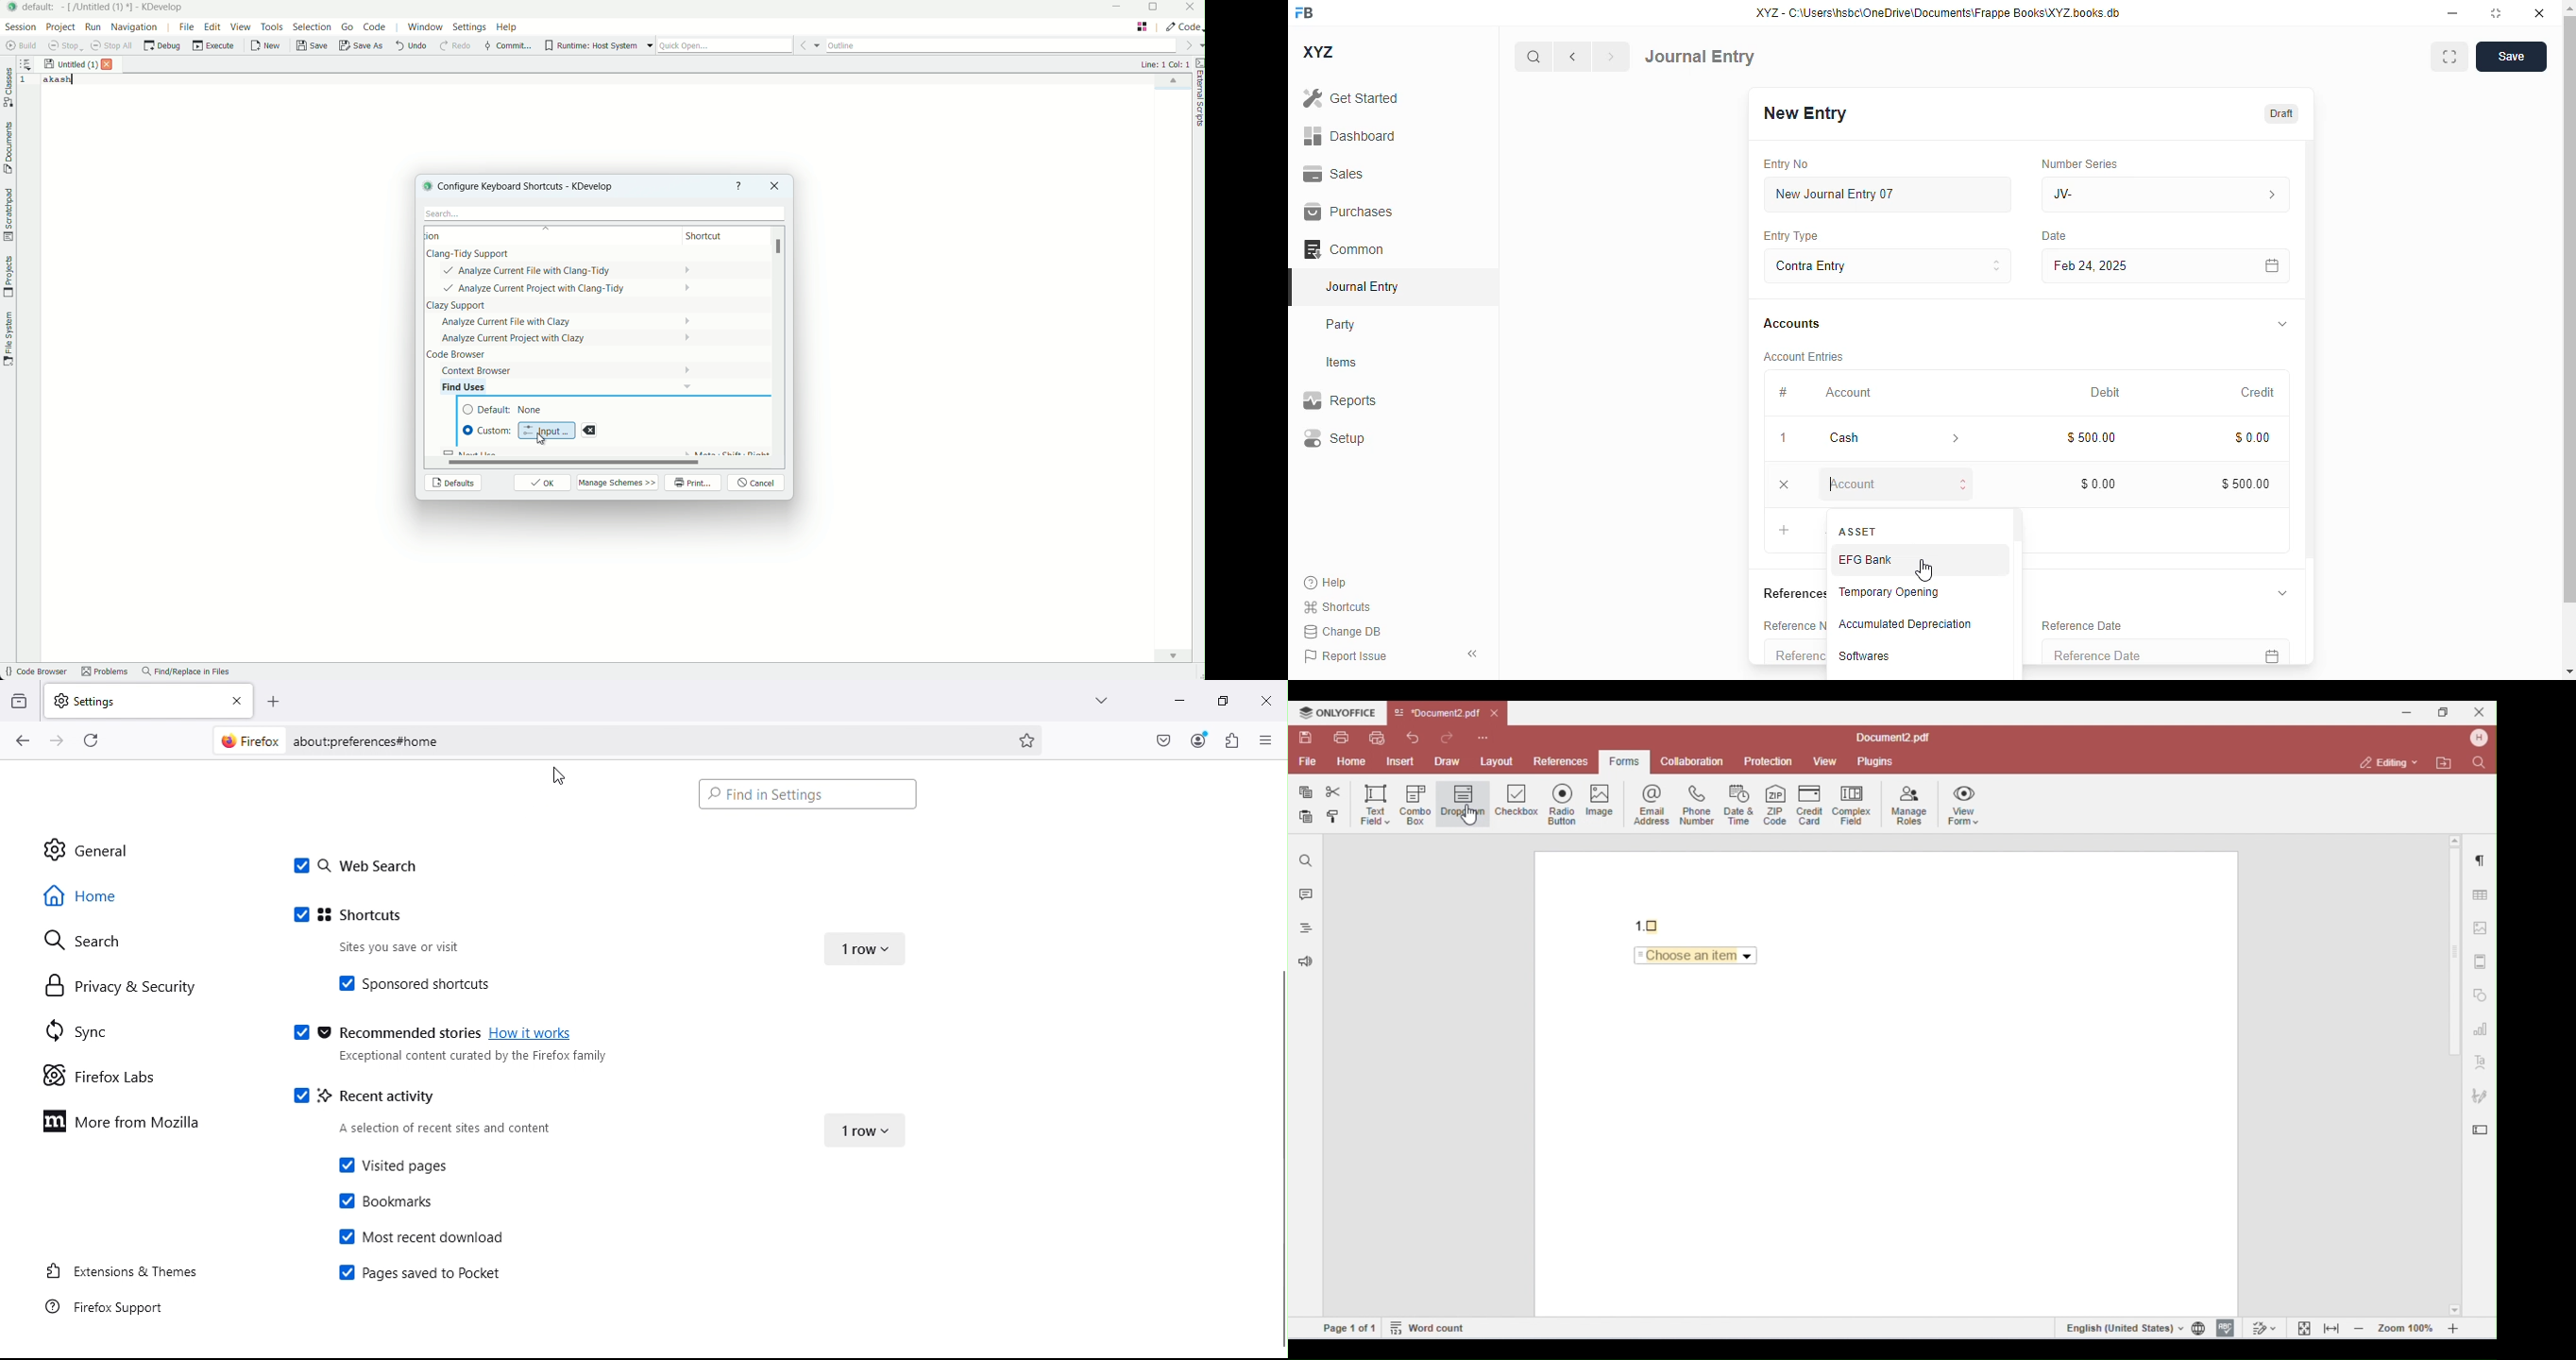 The image size is (2576, 1372). I want to click on reports, so click(1340, 400).